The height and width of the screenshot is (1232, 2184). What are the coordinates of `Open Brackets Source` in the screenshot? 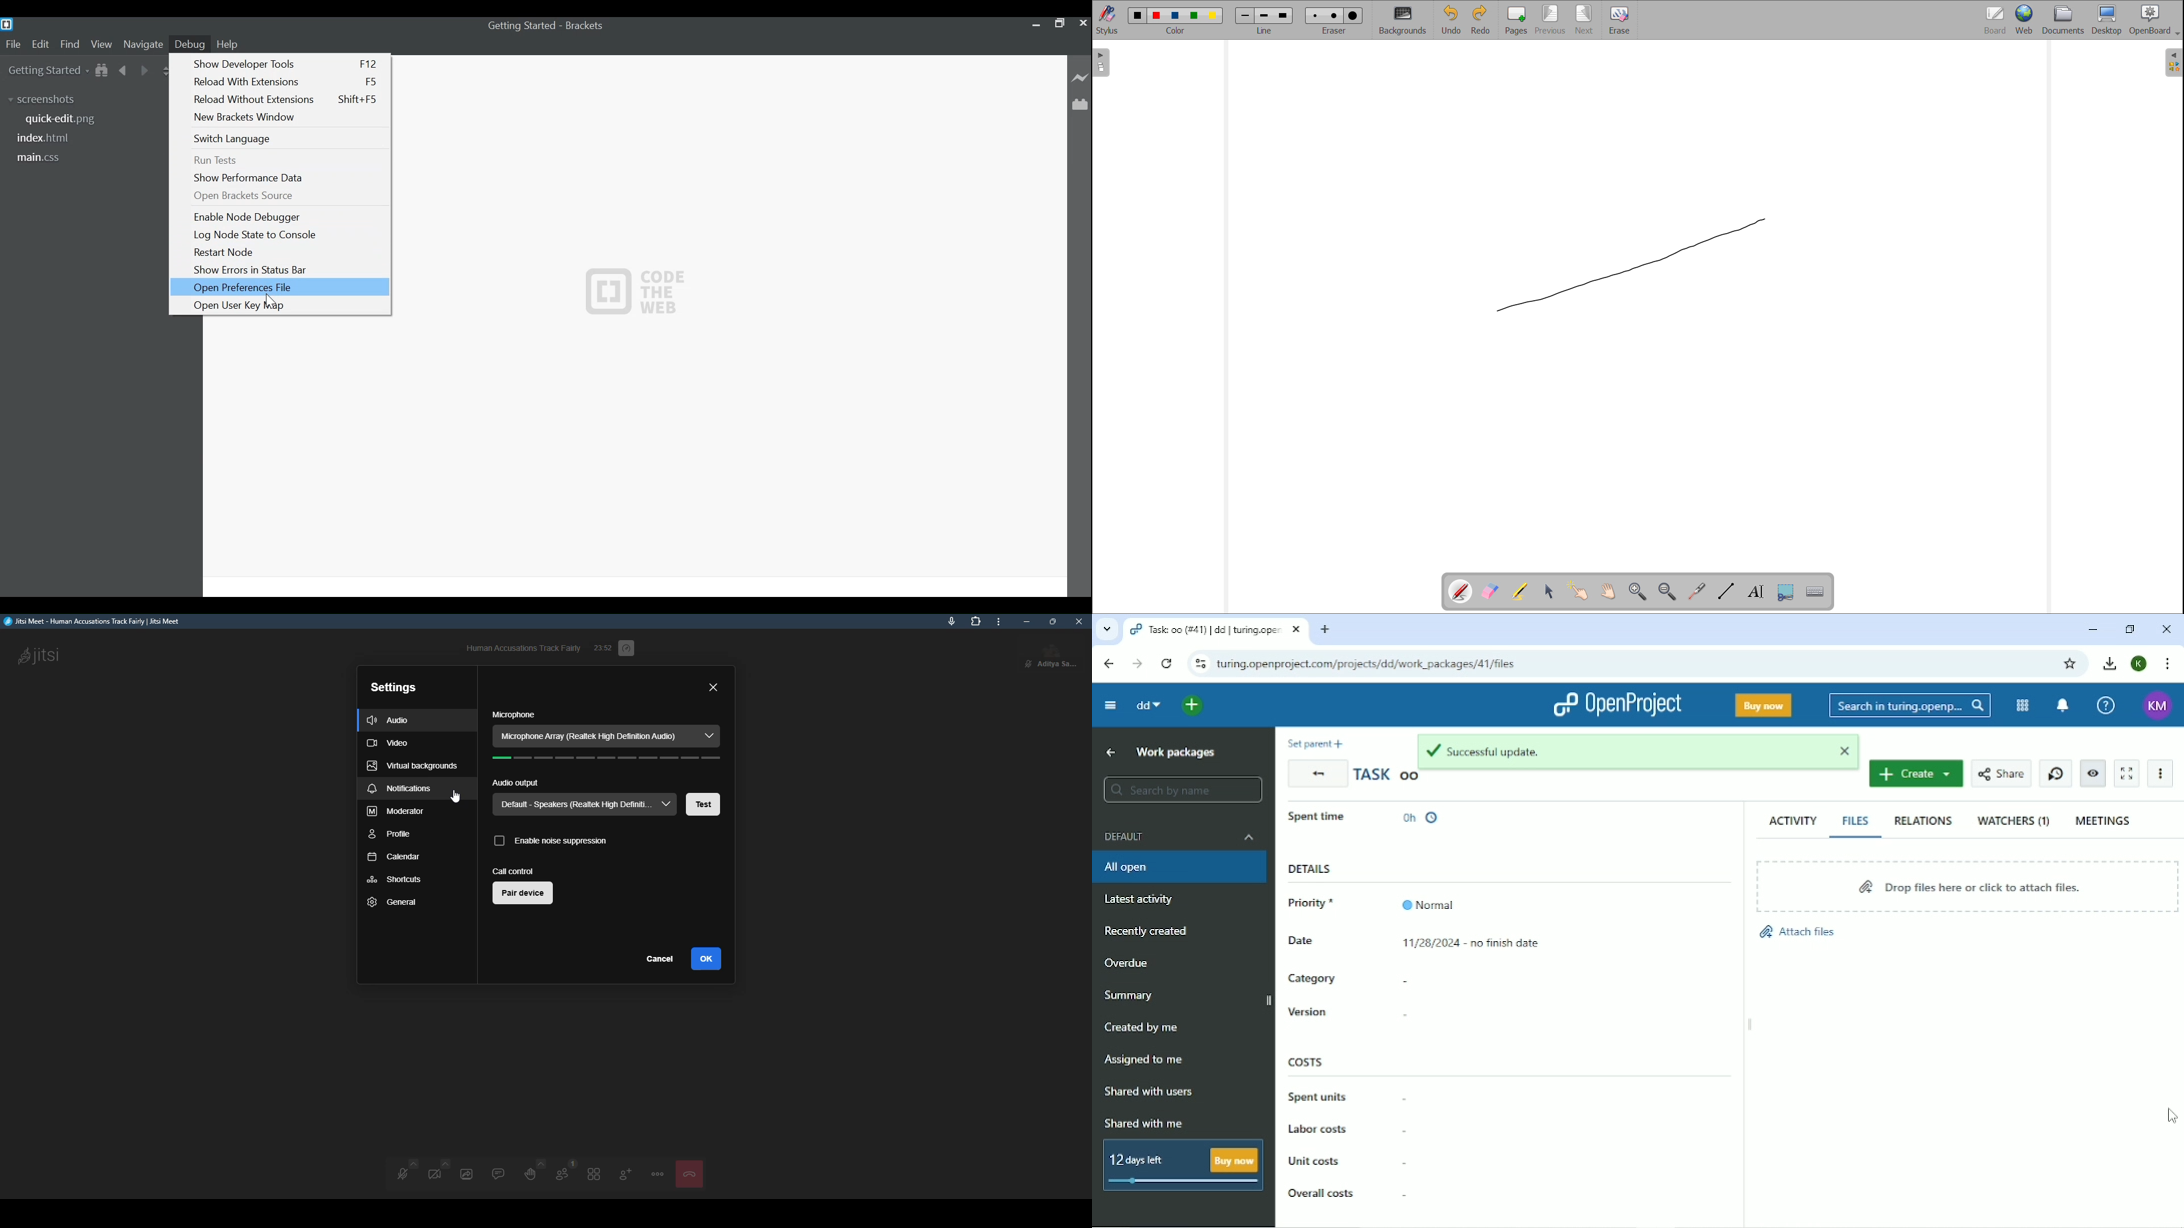 It's located at (243, 196).